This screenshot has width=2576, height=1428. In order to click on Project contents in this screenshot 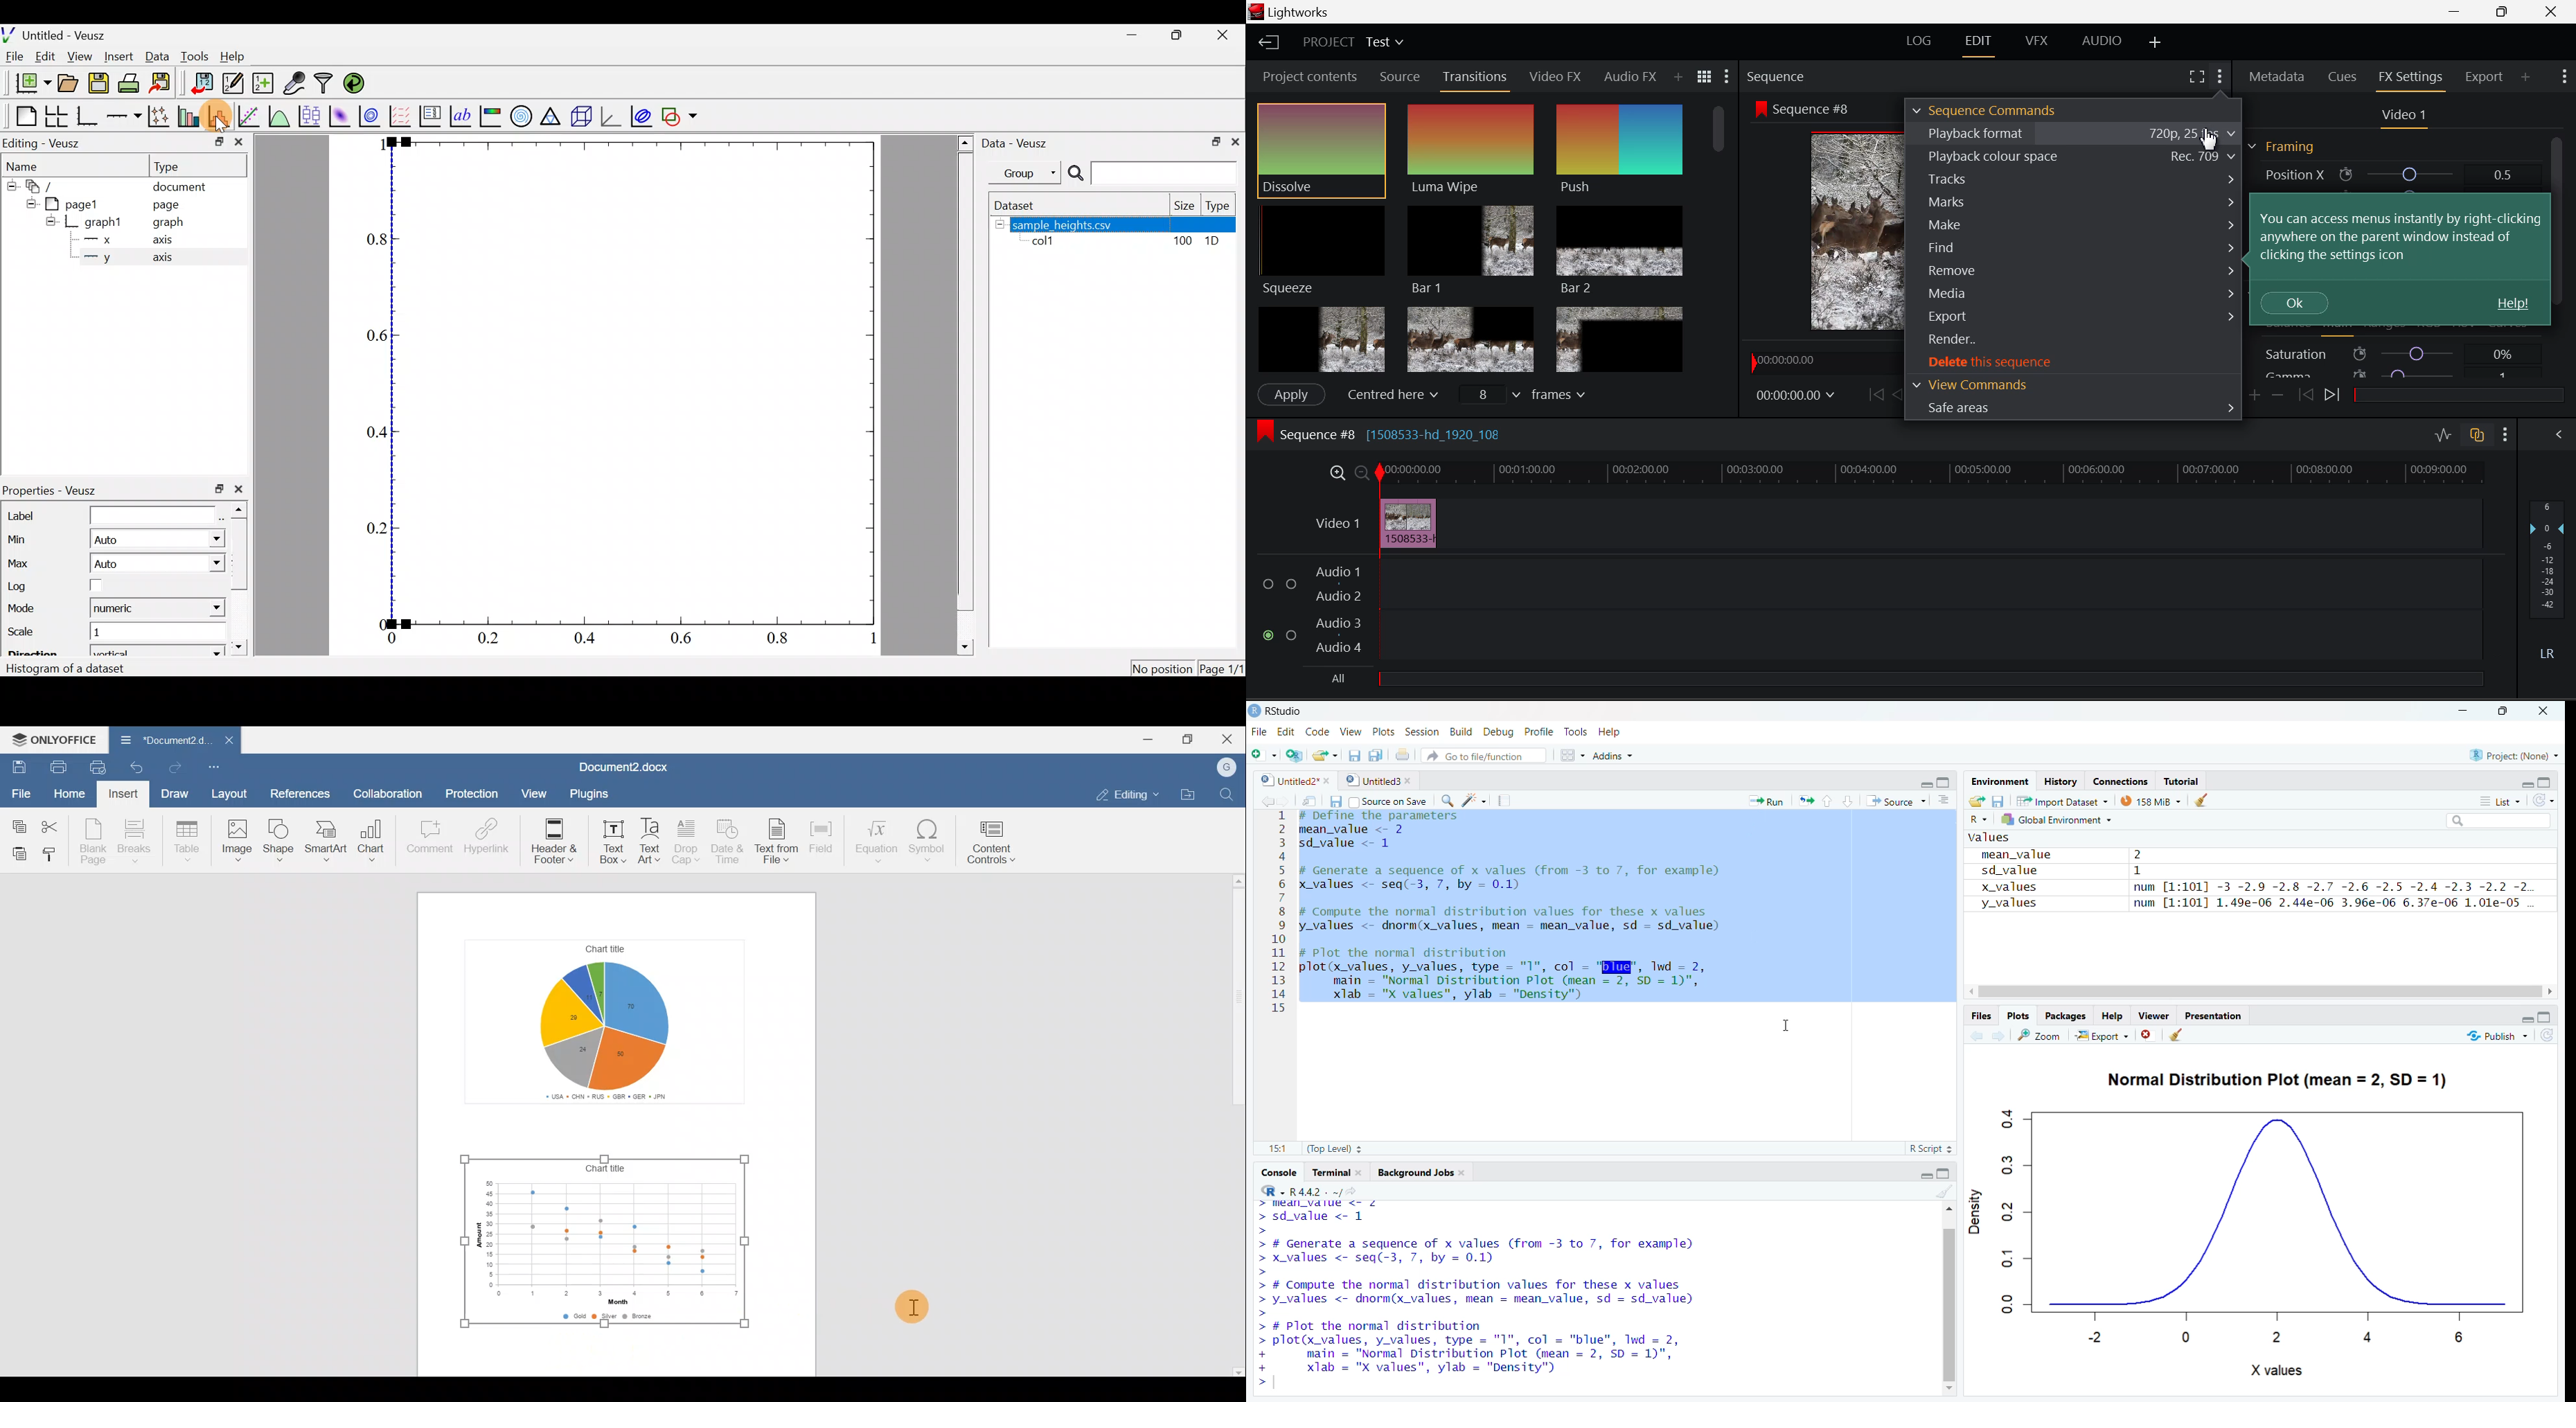, I will do `click(1310, 76)`.